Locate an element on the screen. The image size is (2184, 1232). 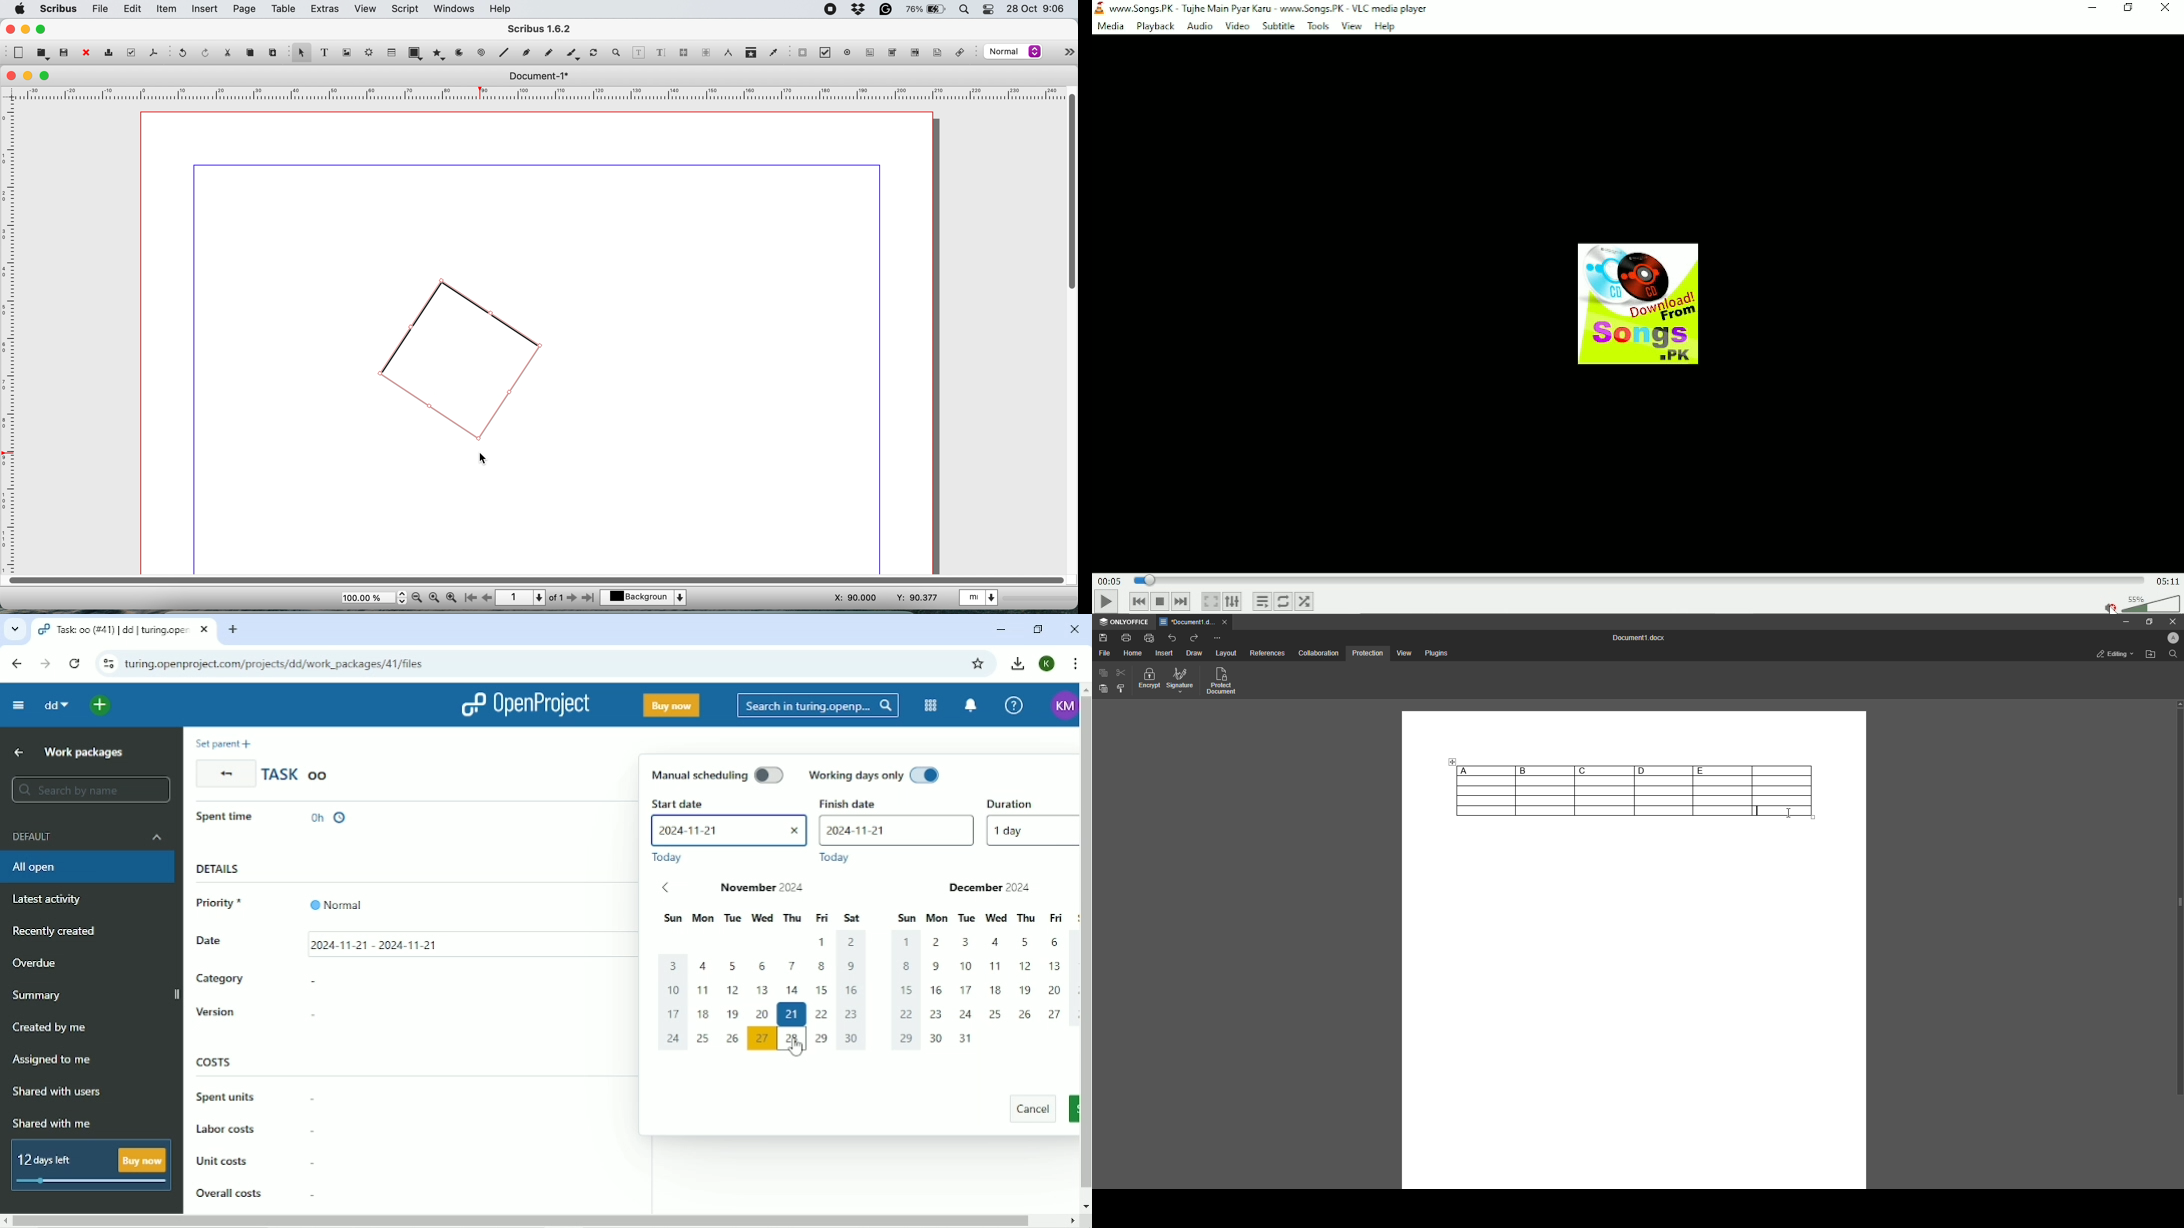
D is located at coordinates (1663, 770).